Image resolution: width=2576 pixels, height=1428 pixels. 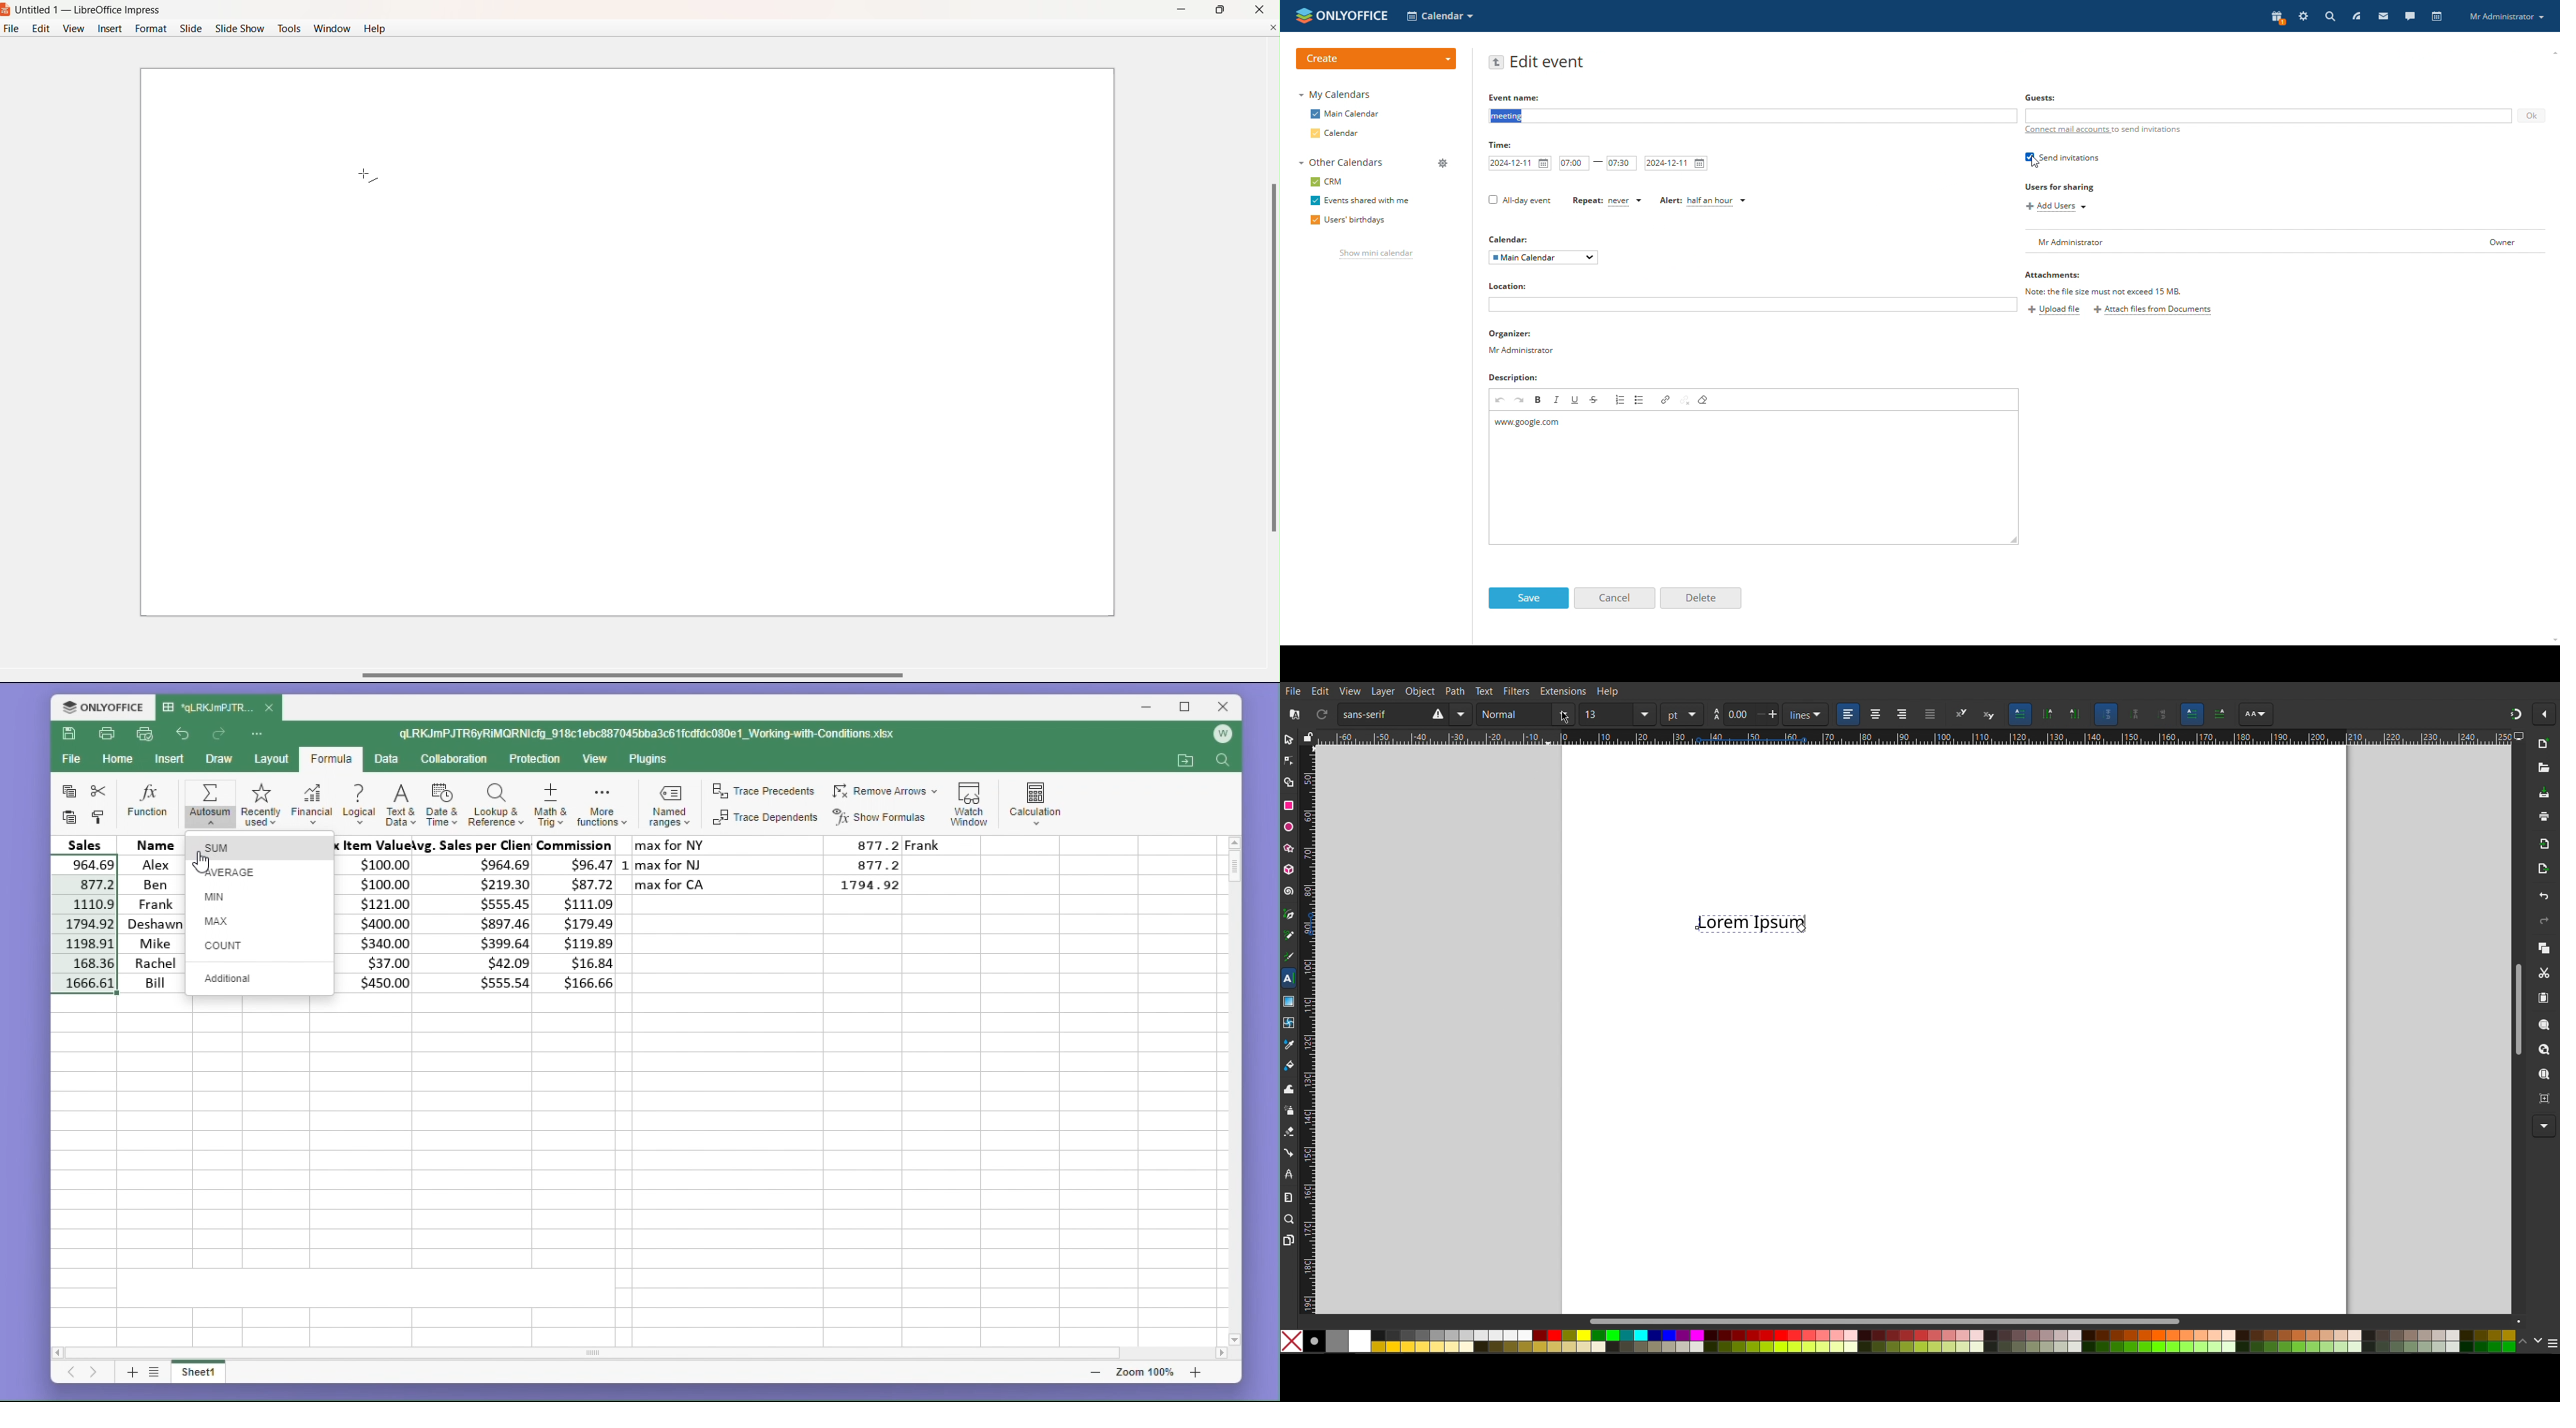 What do you see at coordinates (1289, 806) in the screenshot?
I see `Rectangle Tool` at bounding box center [1289, 806].